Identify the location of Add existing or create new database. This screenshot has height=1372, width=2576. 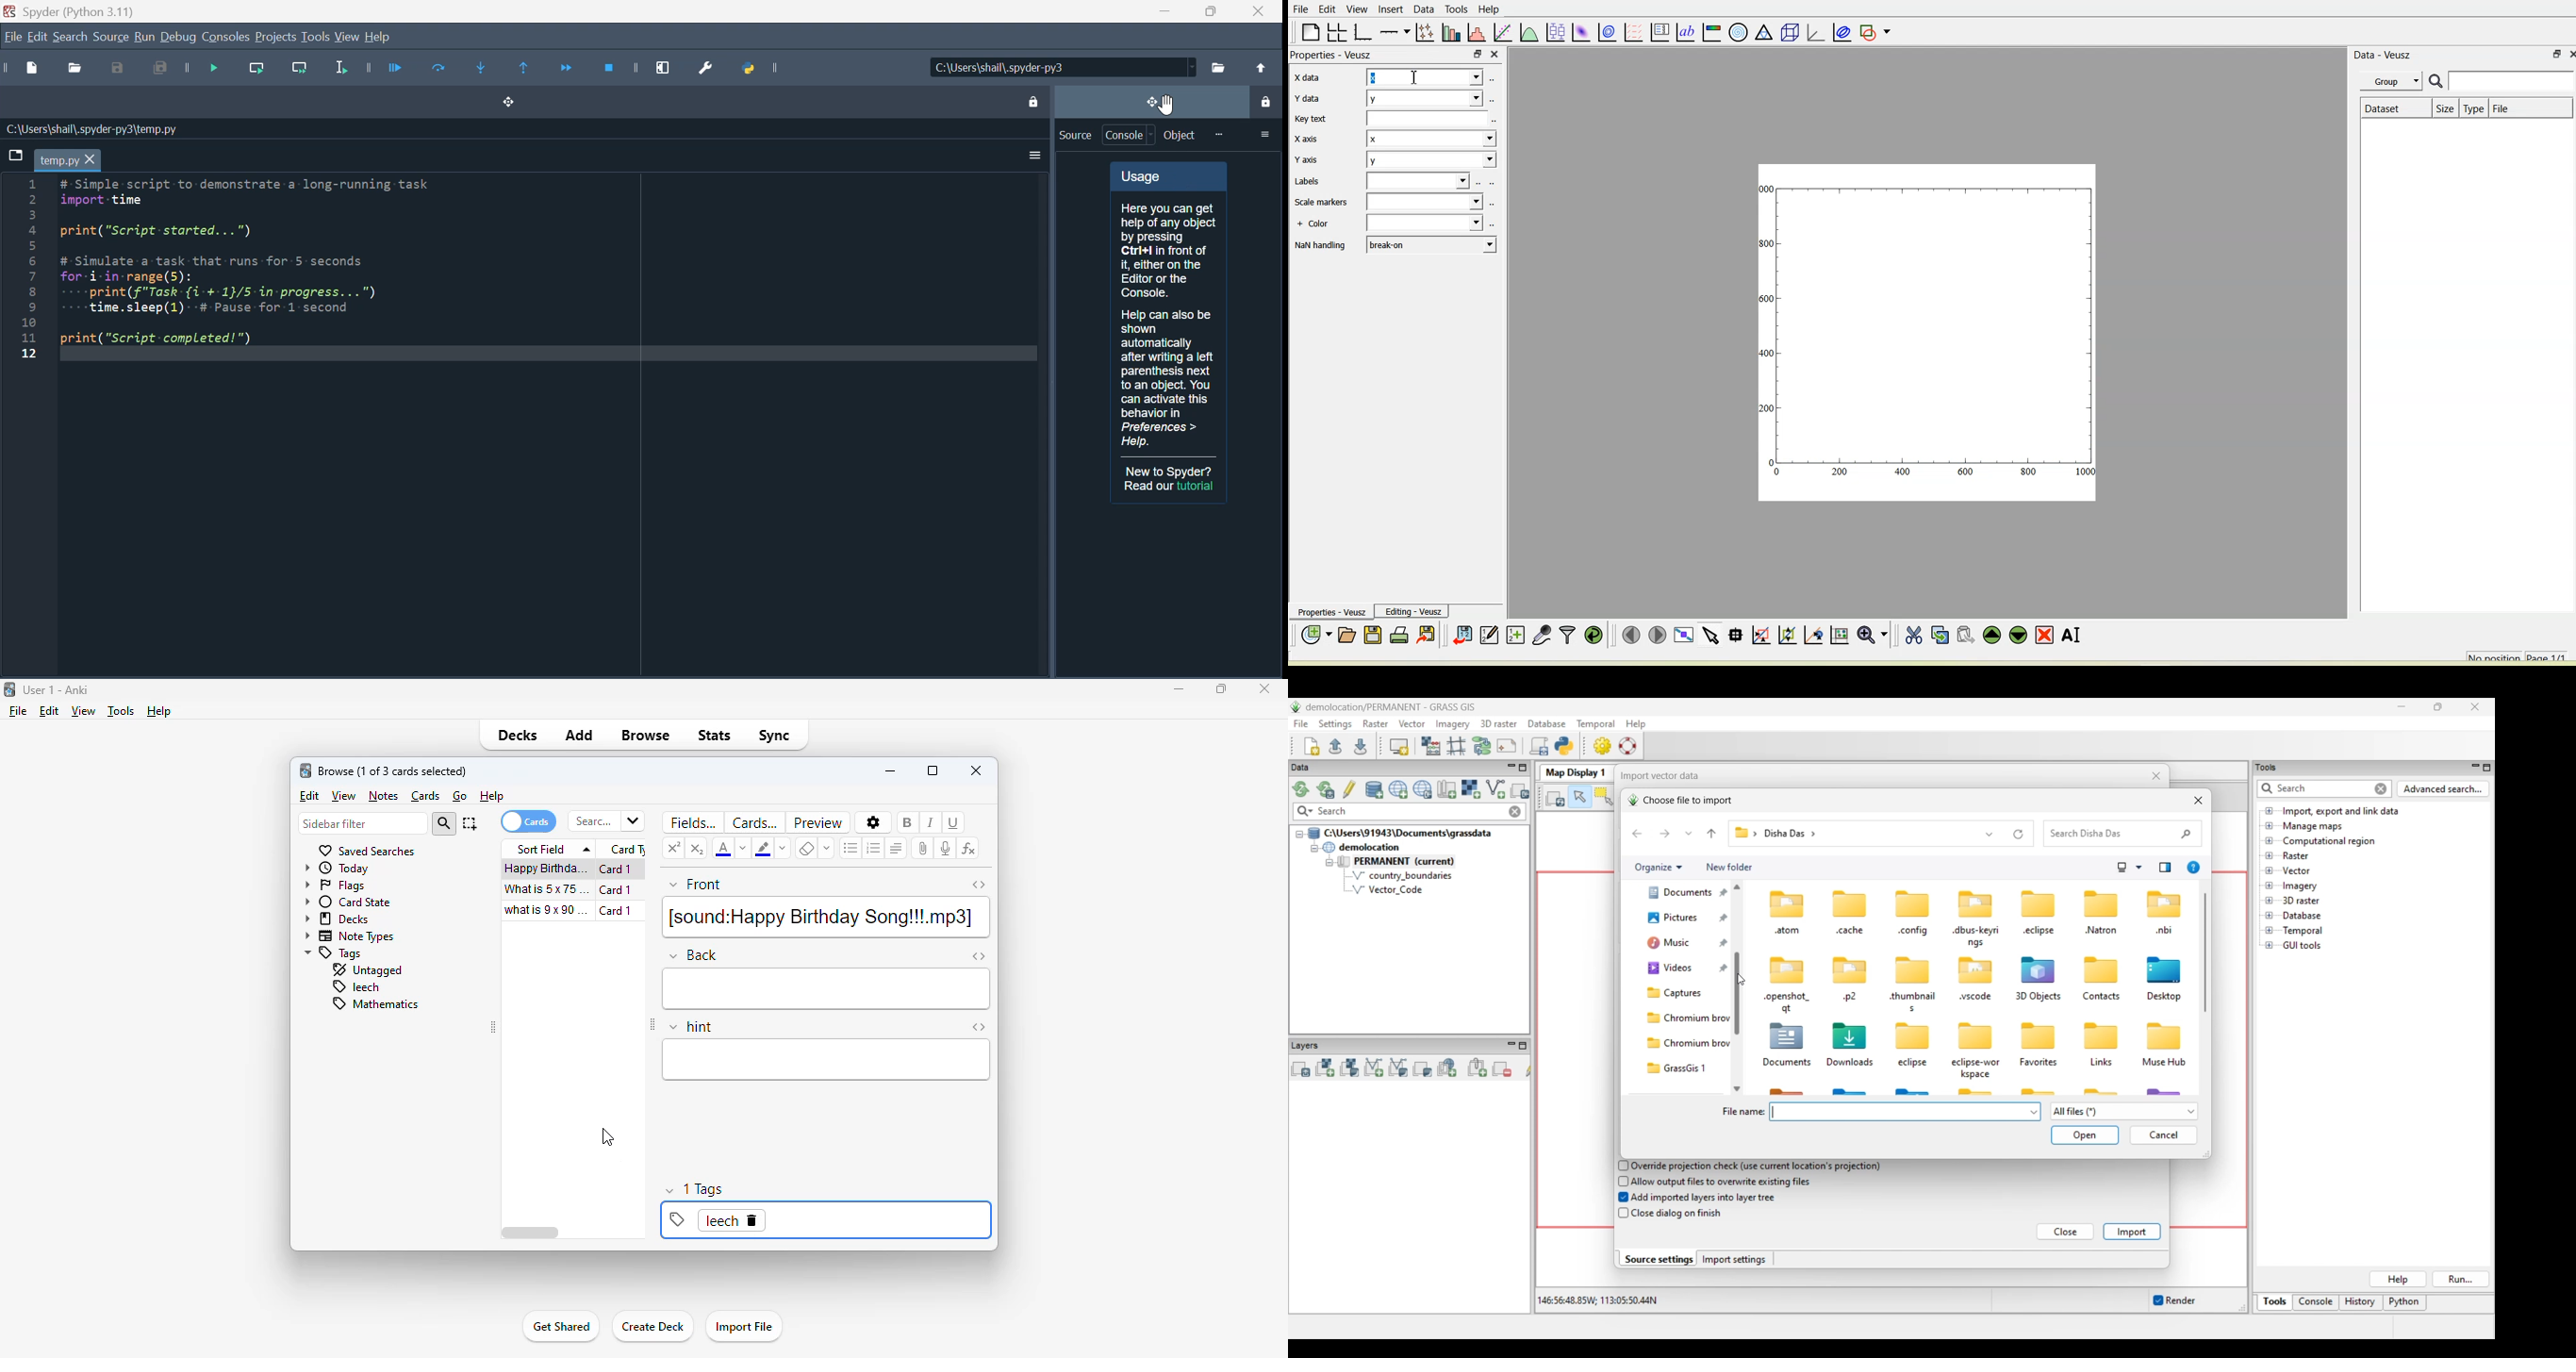
(1375, 790).